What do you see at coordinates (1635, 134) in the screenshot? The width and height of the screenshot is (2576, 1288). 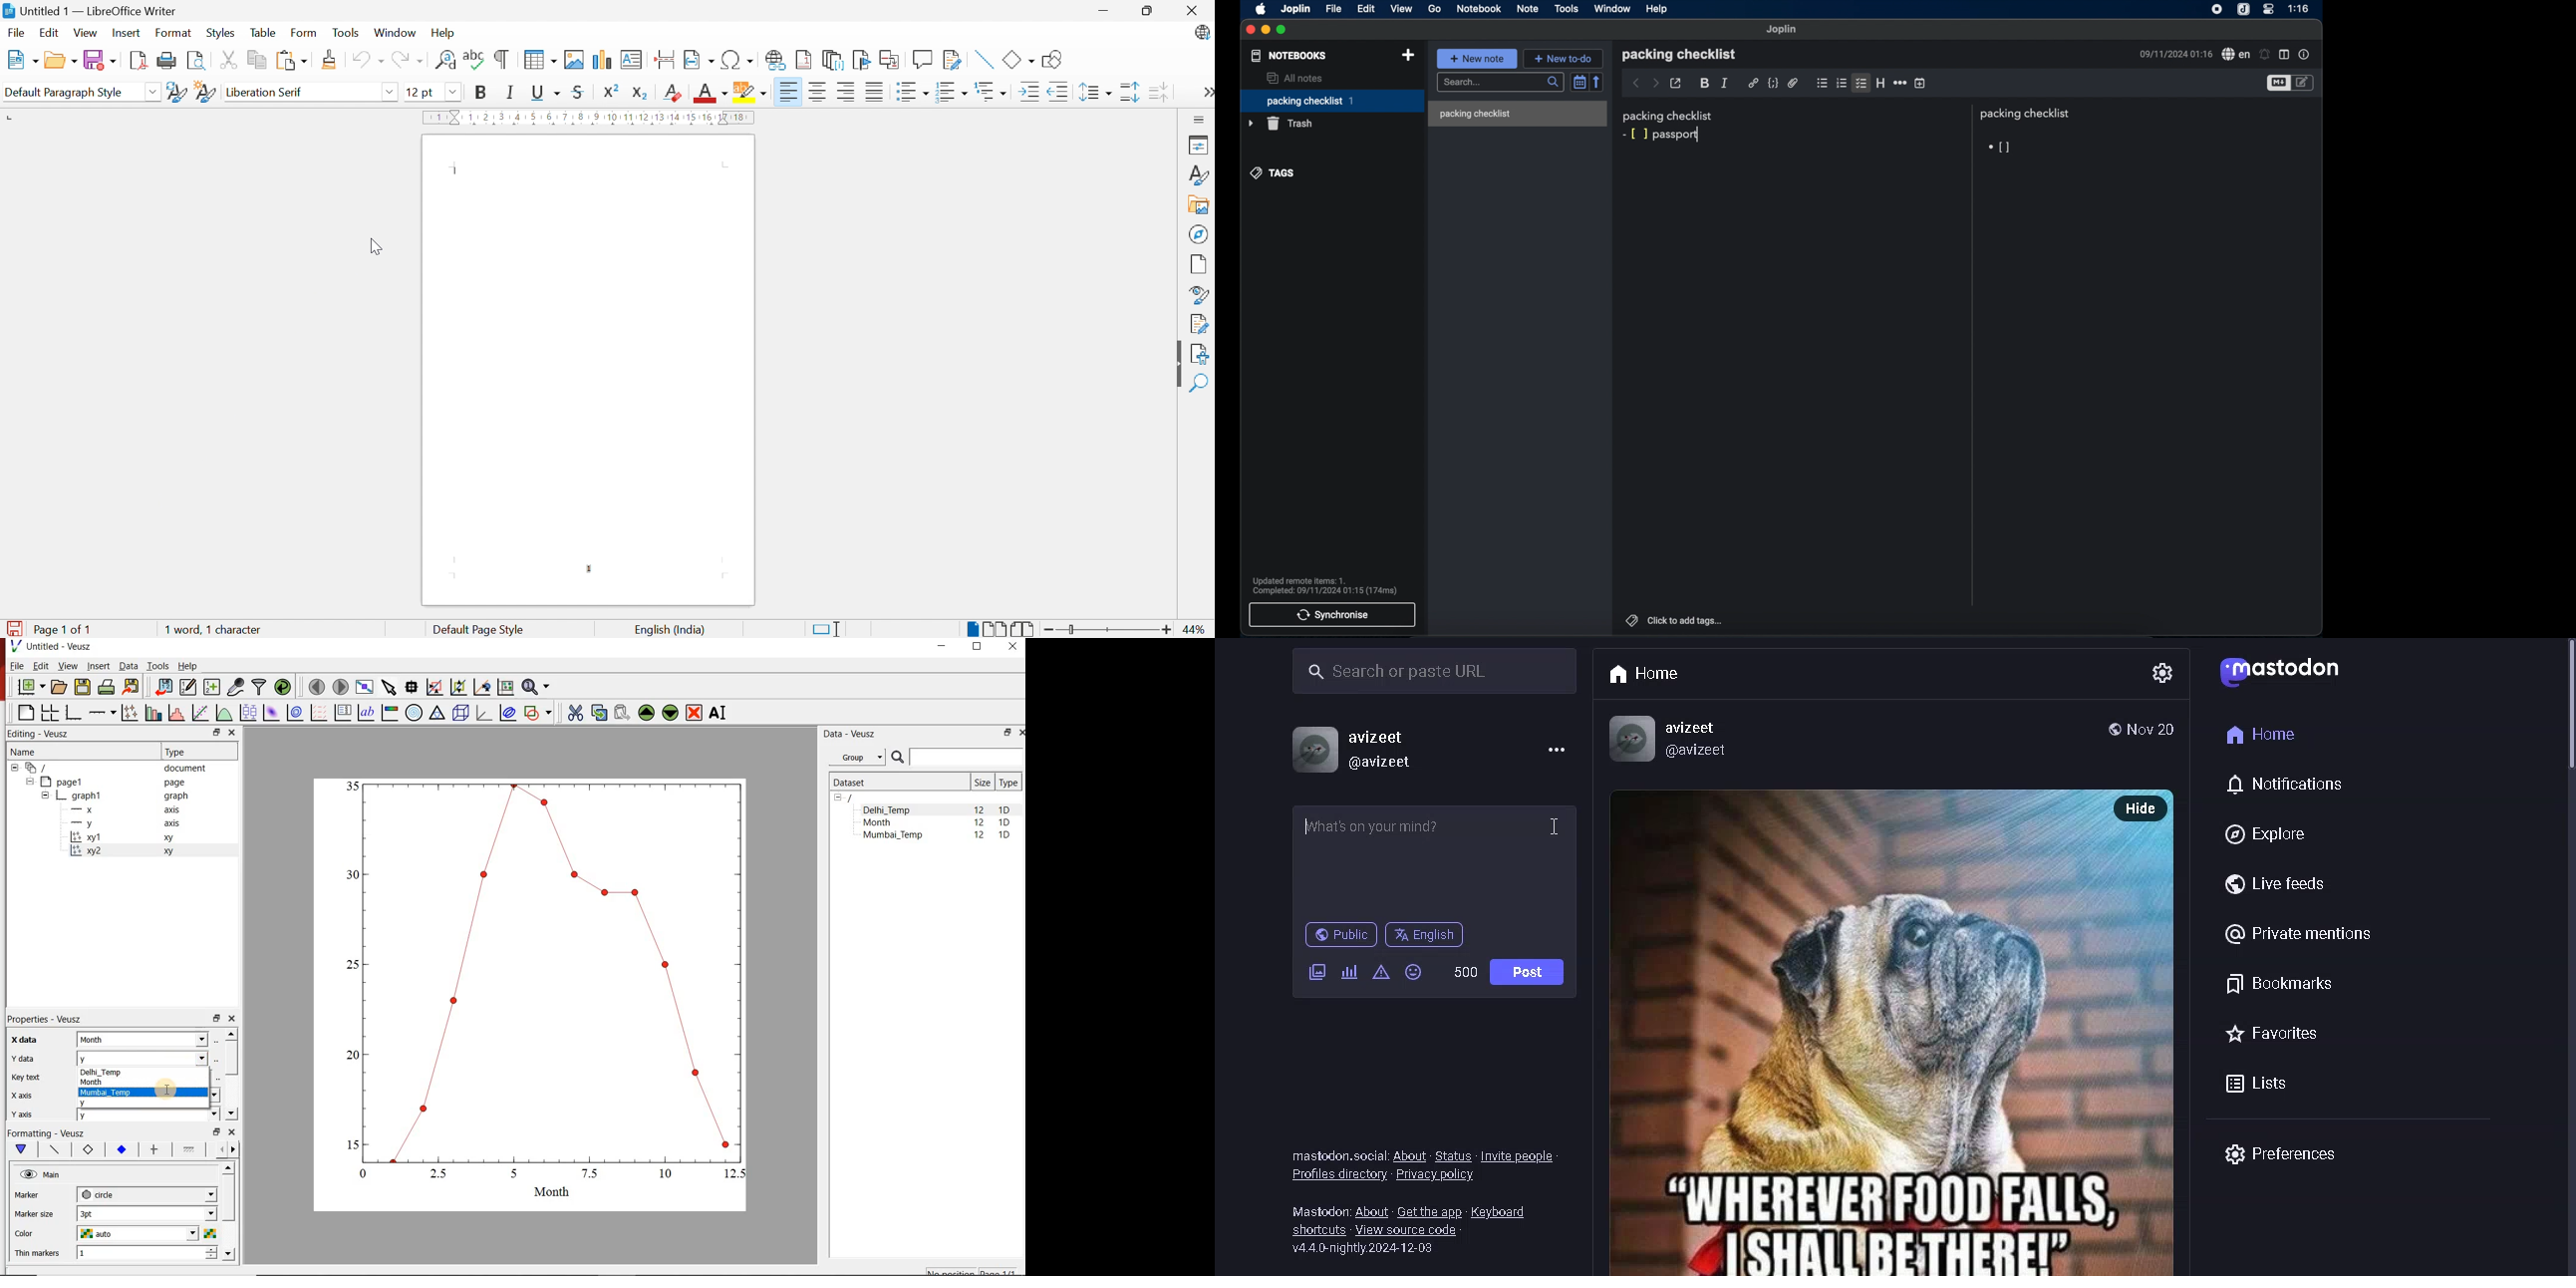 I see `markdown syntax` at bounding box center [1635, 134].